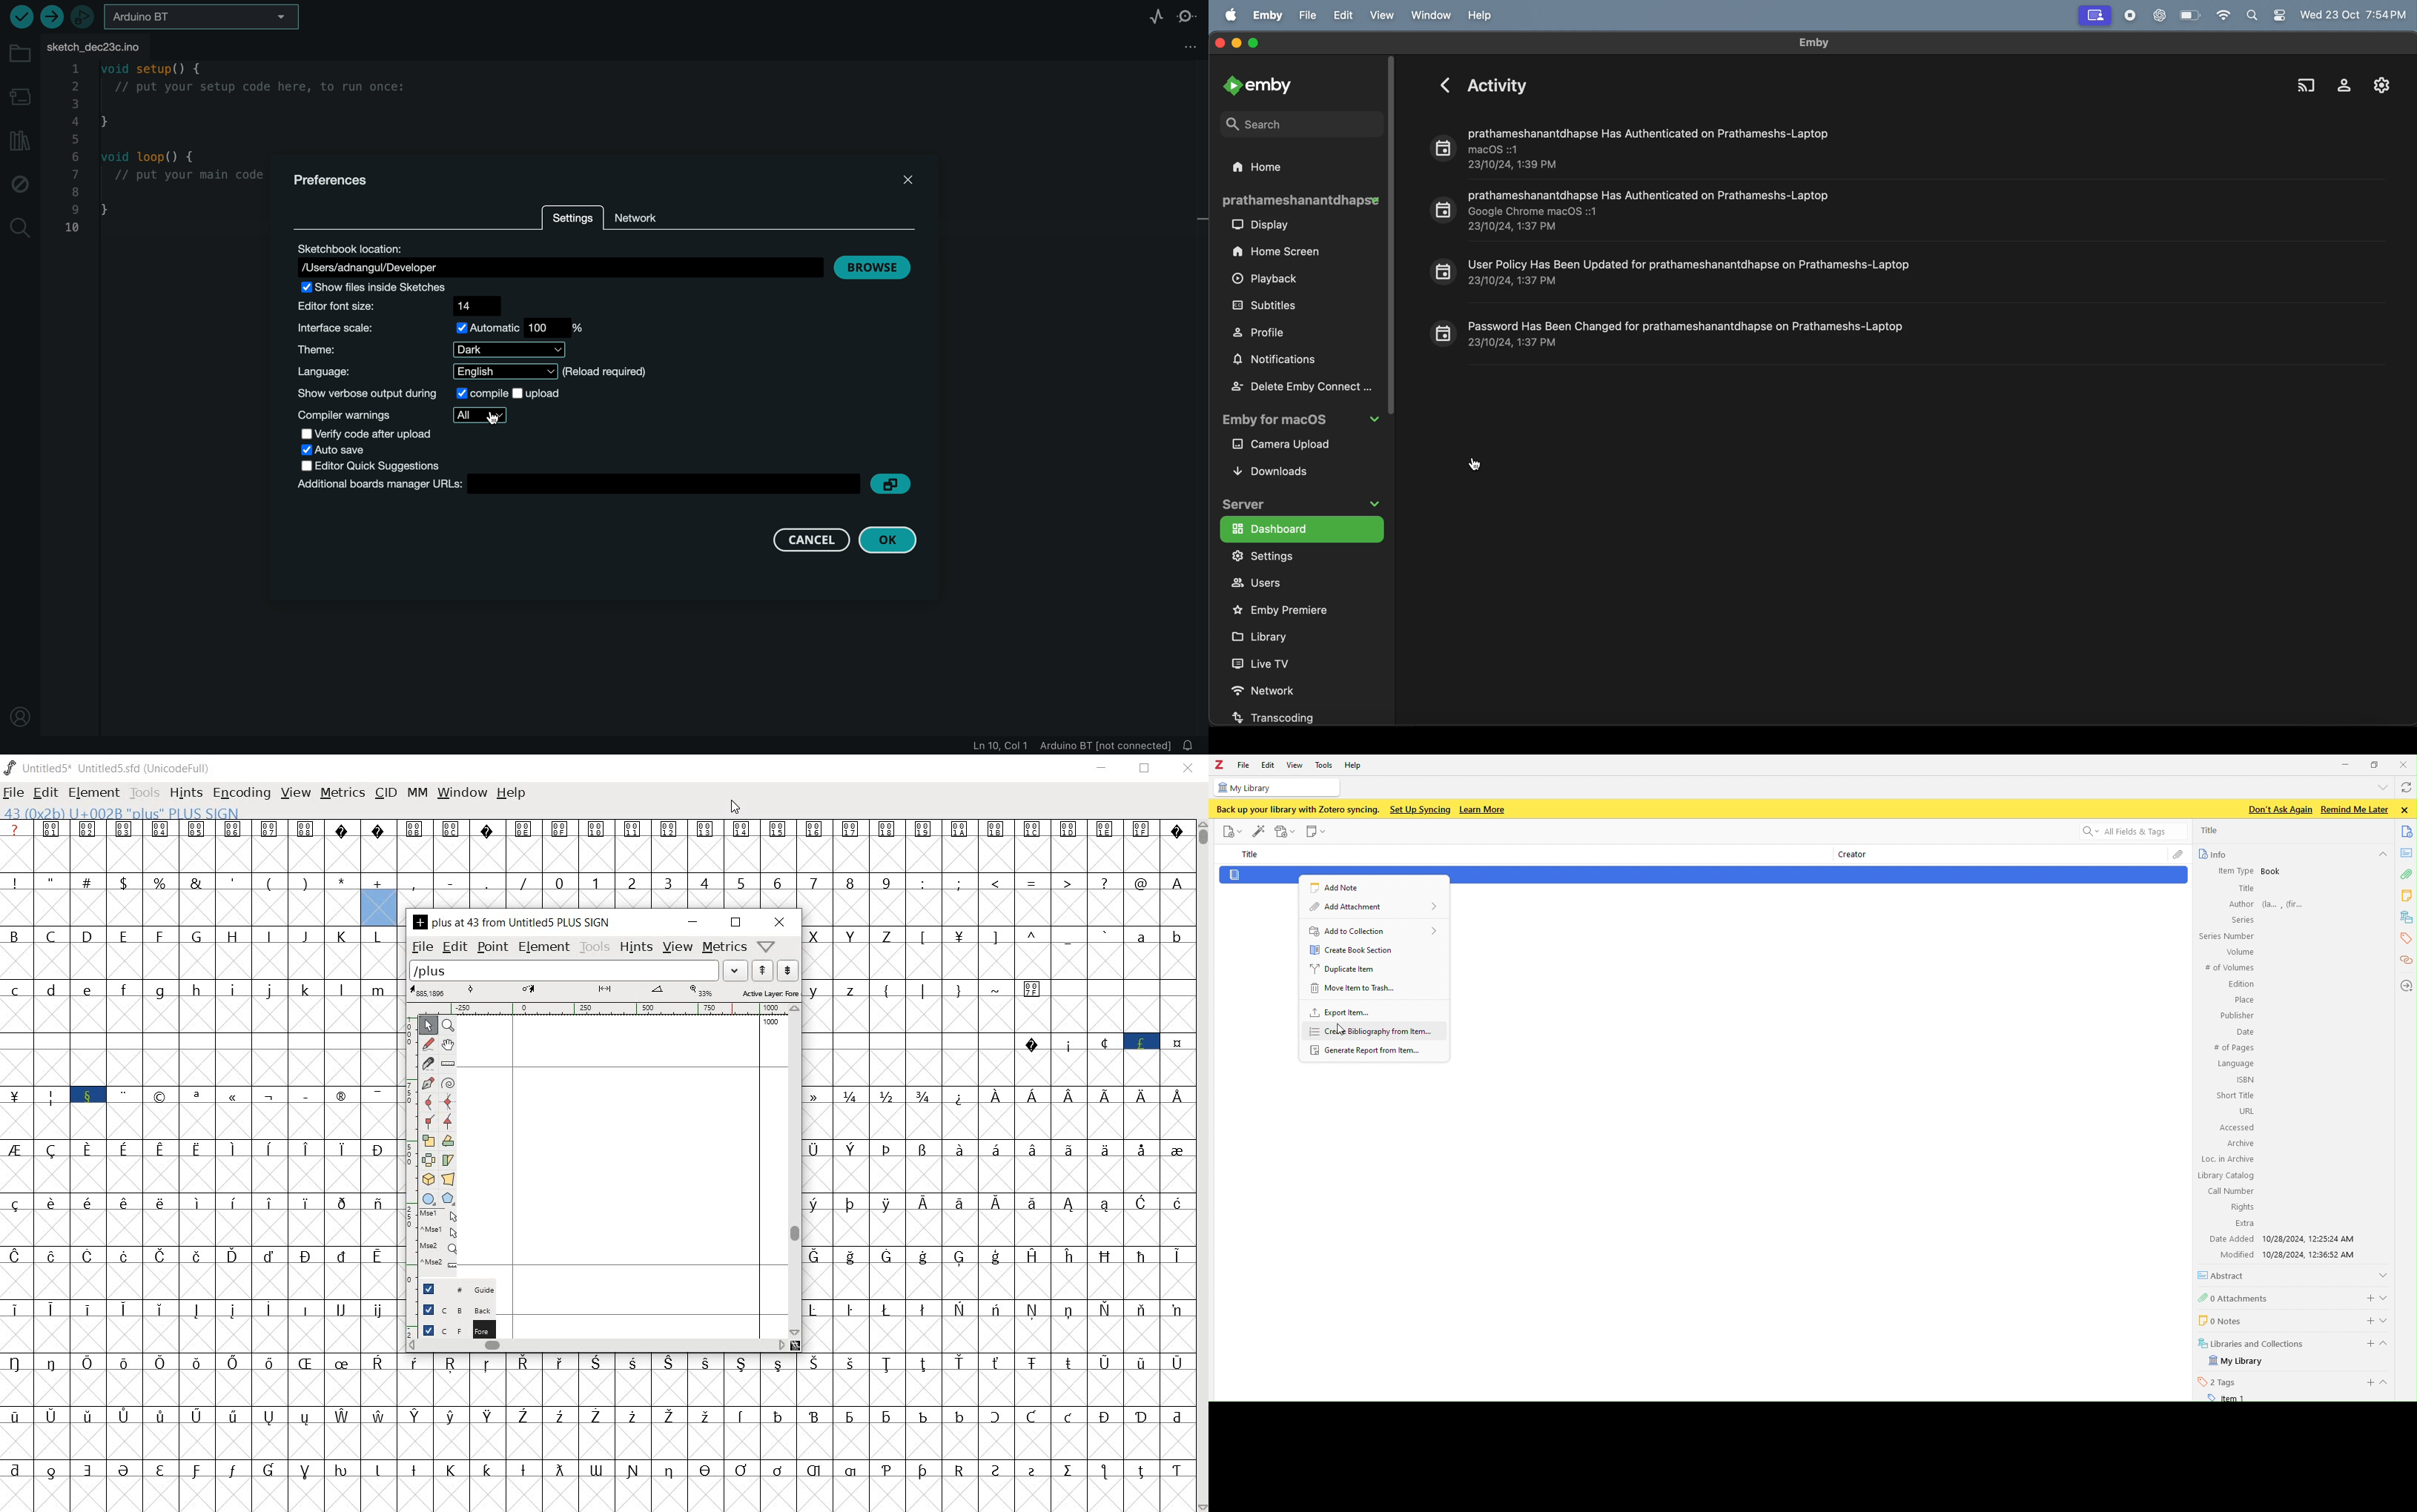 The image size is (2436, 1512). What do you see at coordinates (1219, 765) in the screenshot?
I see `Zotero` at bounding box center [1219, 765].